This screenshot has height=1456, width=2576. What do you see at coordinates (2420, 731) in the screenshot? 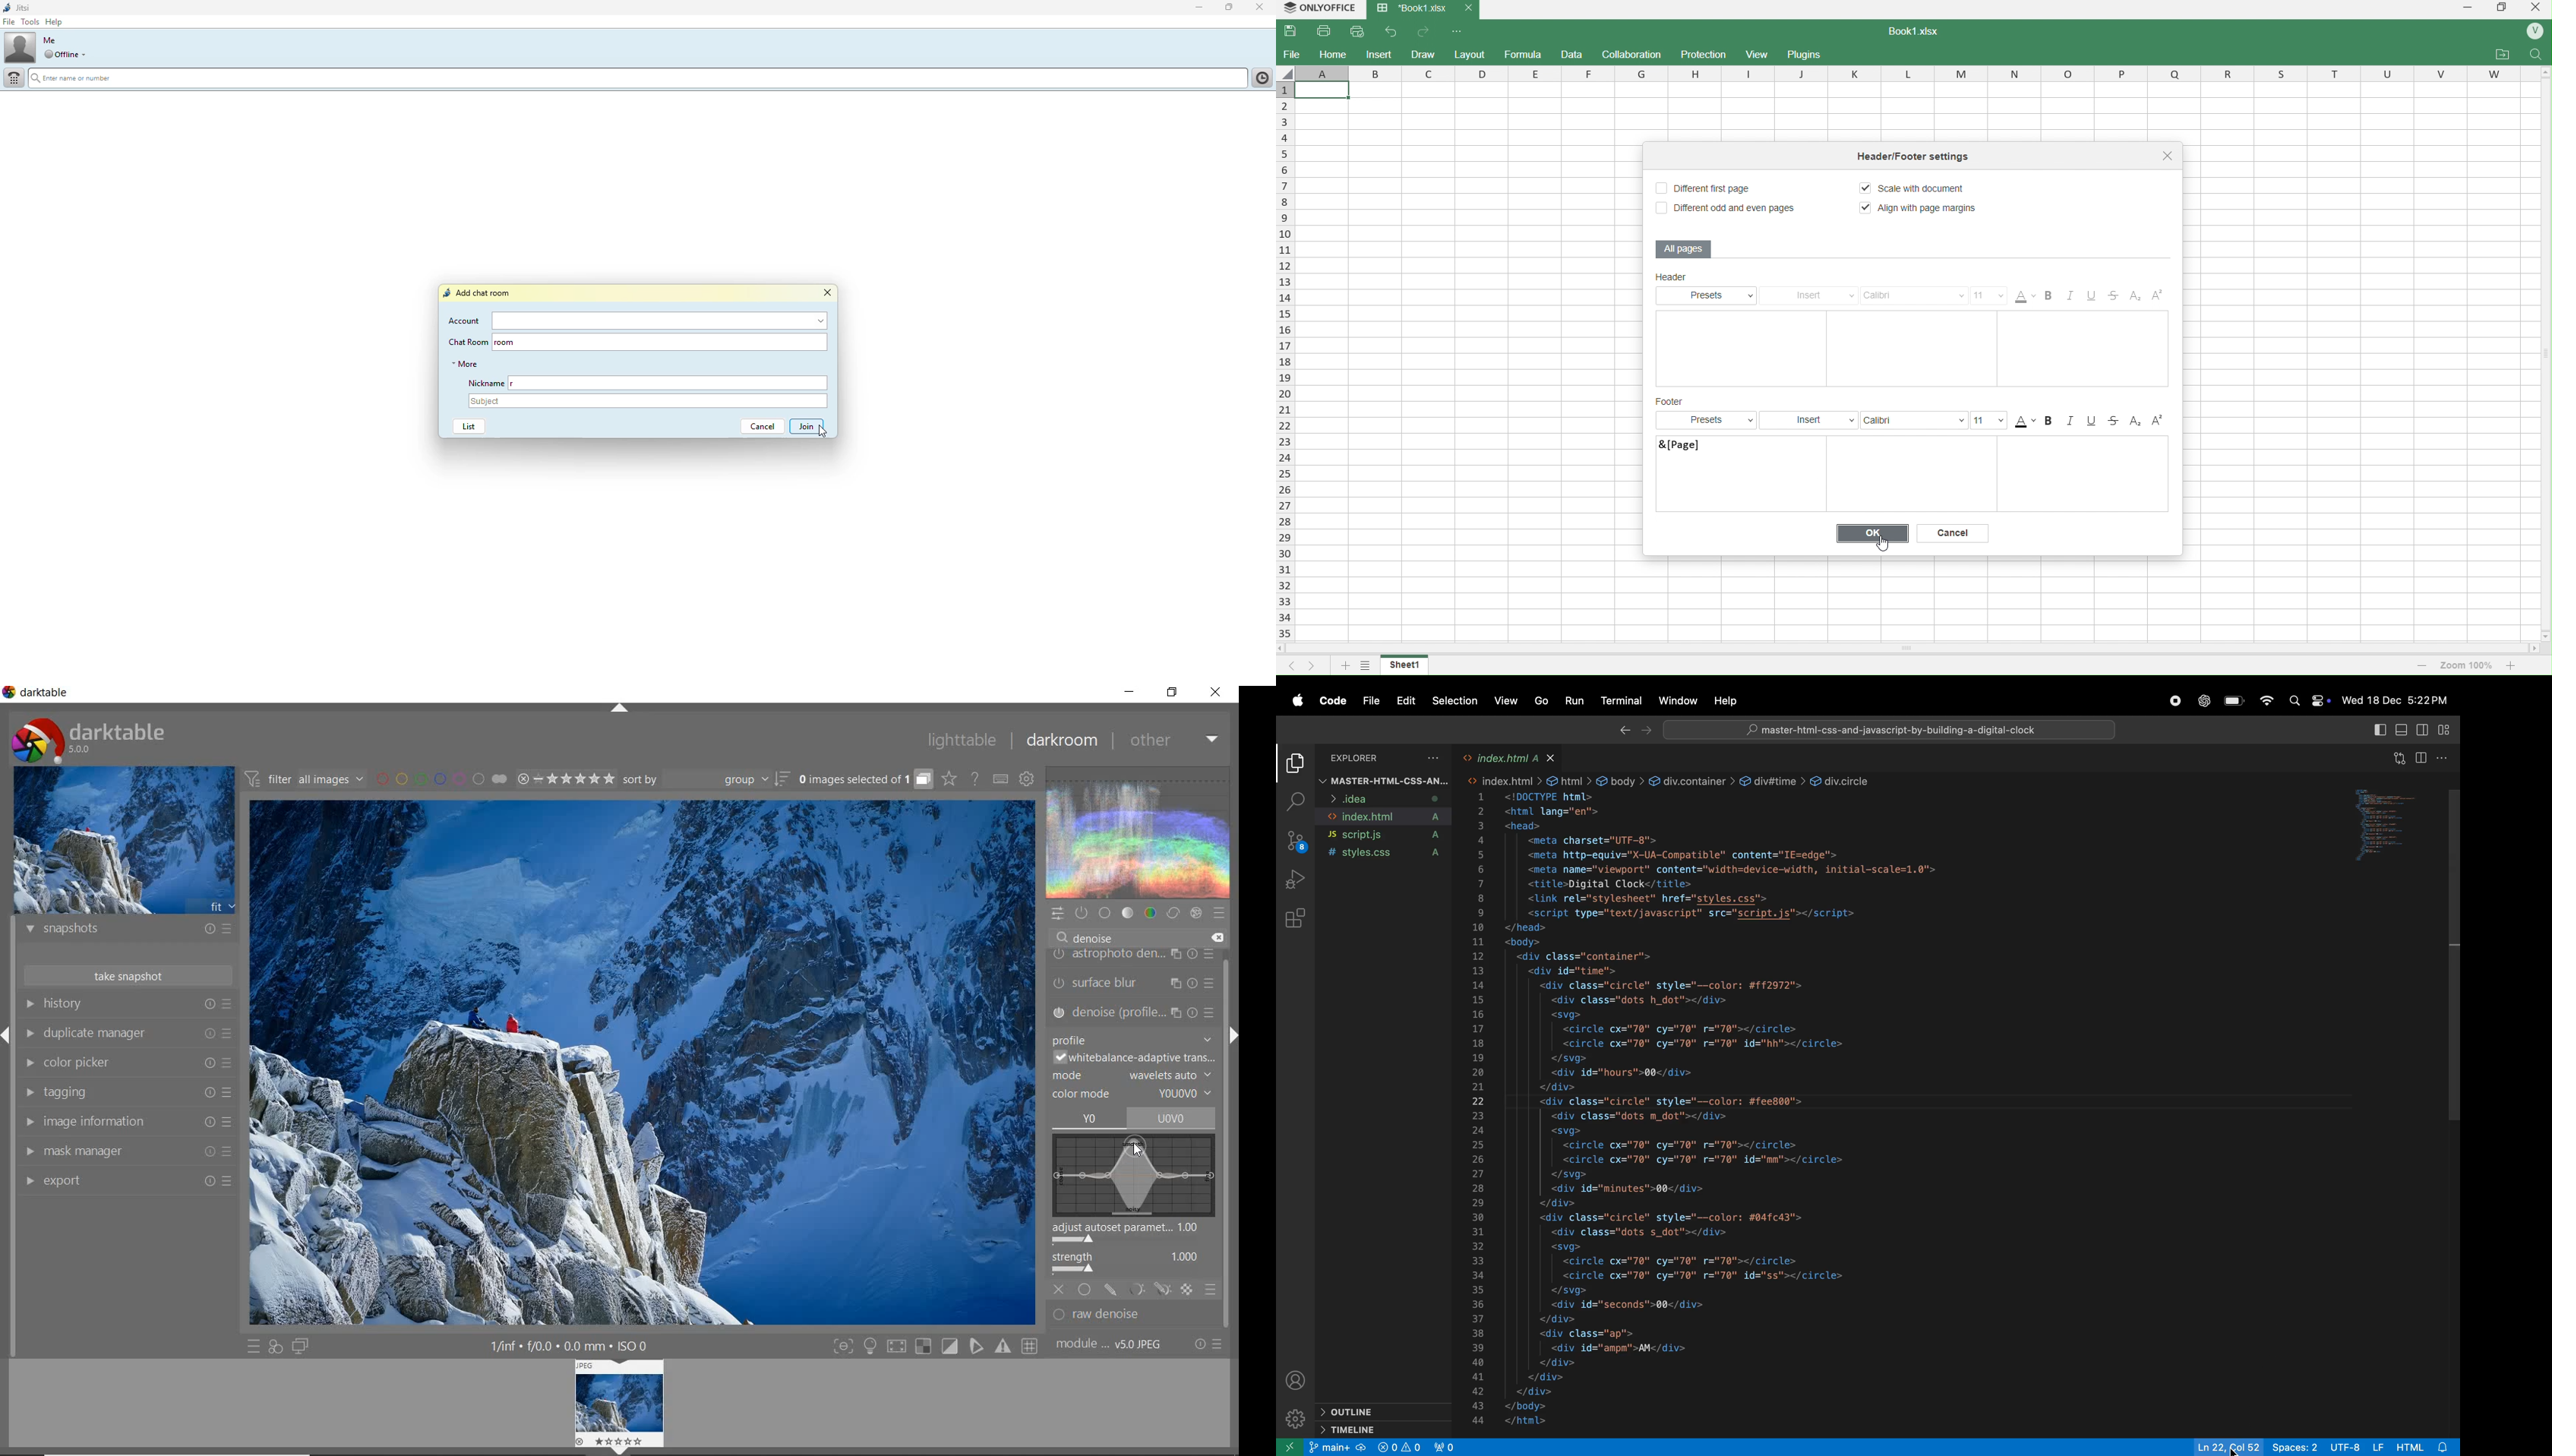
I see `toggle editor` at bounding box center [2420, 731].